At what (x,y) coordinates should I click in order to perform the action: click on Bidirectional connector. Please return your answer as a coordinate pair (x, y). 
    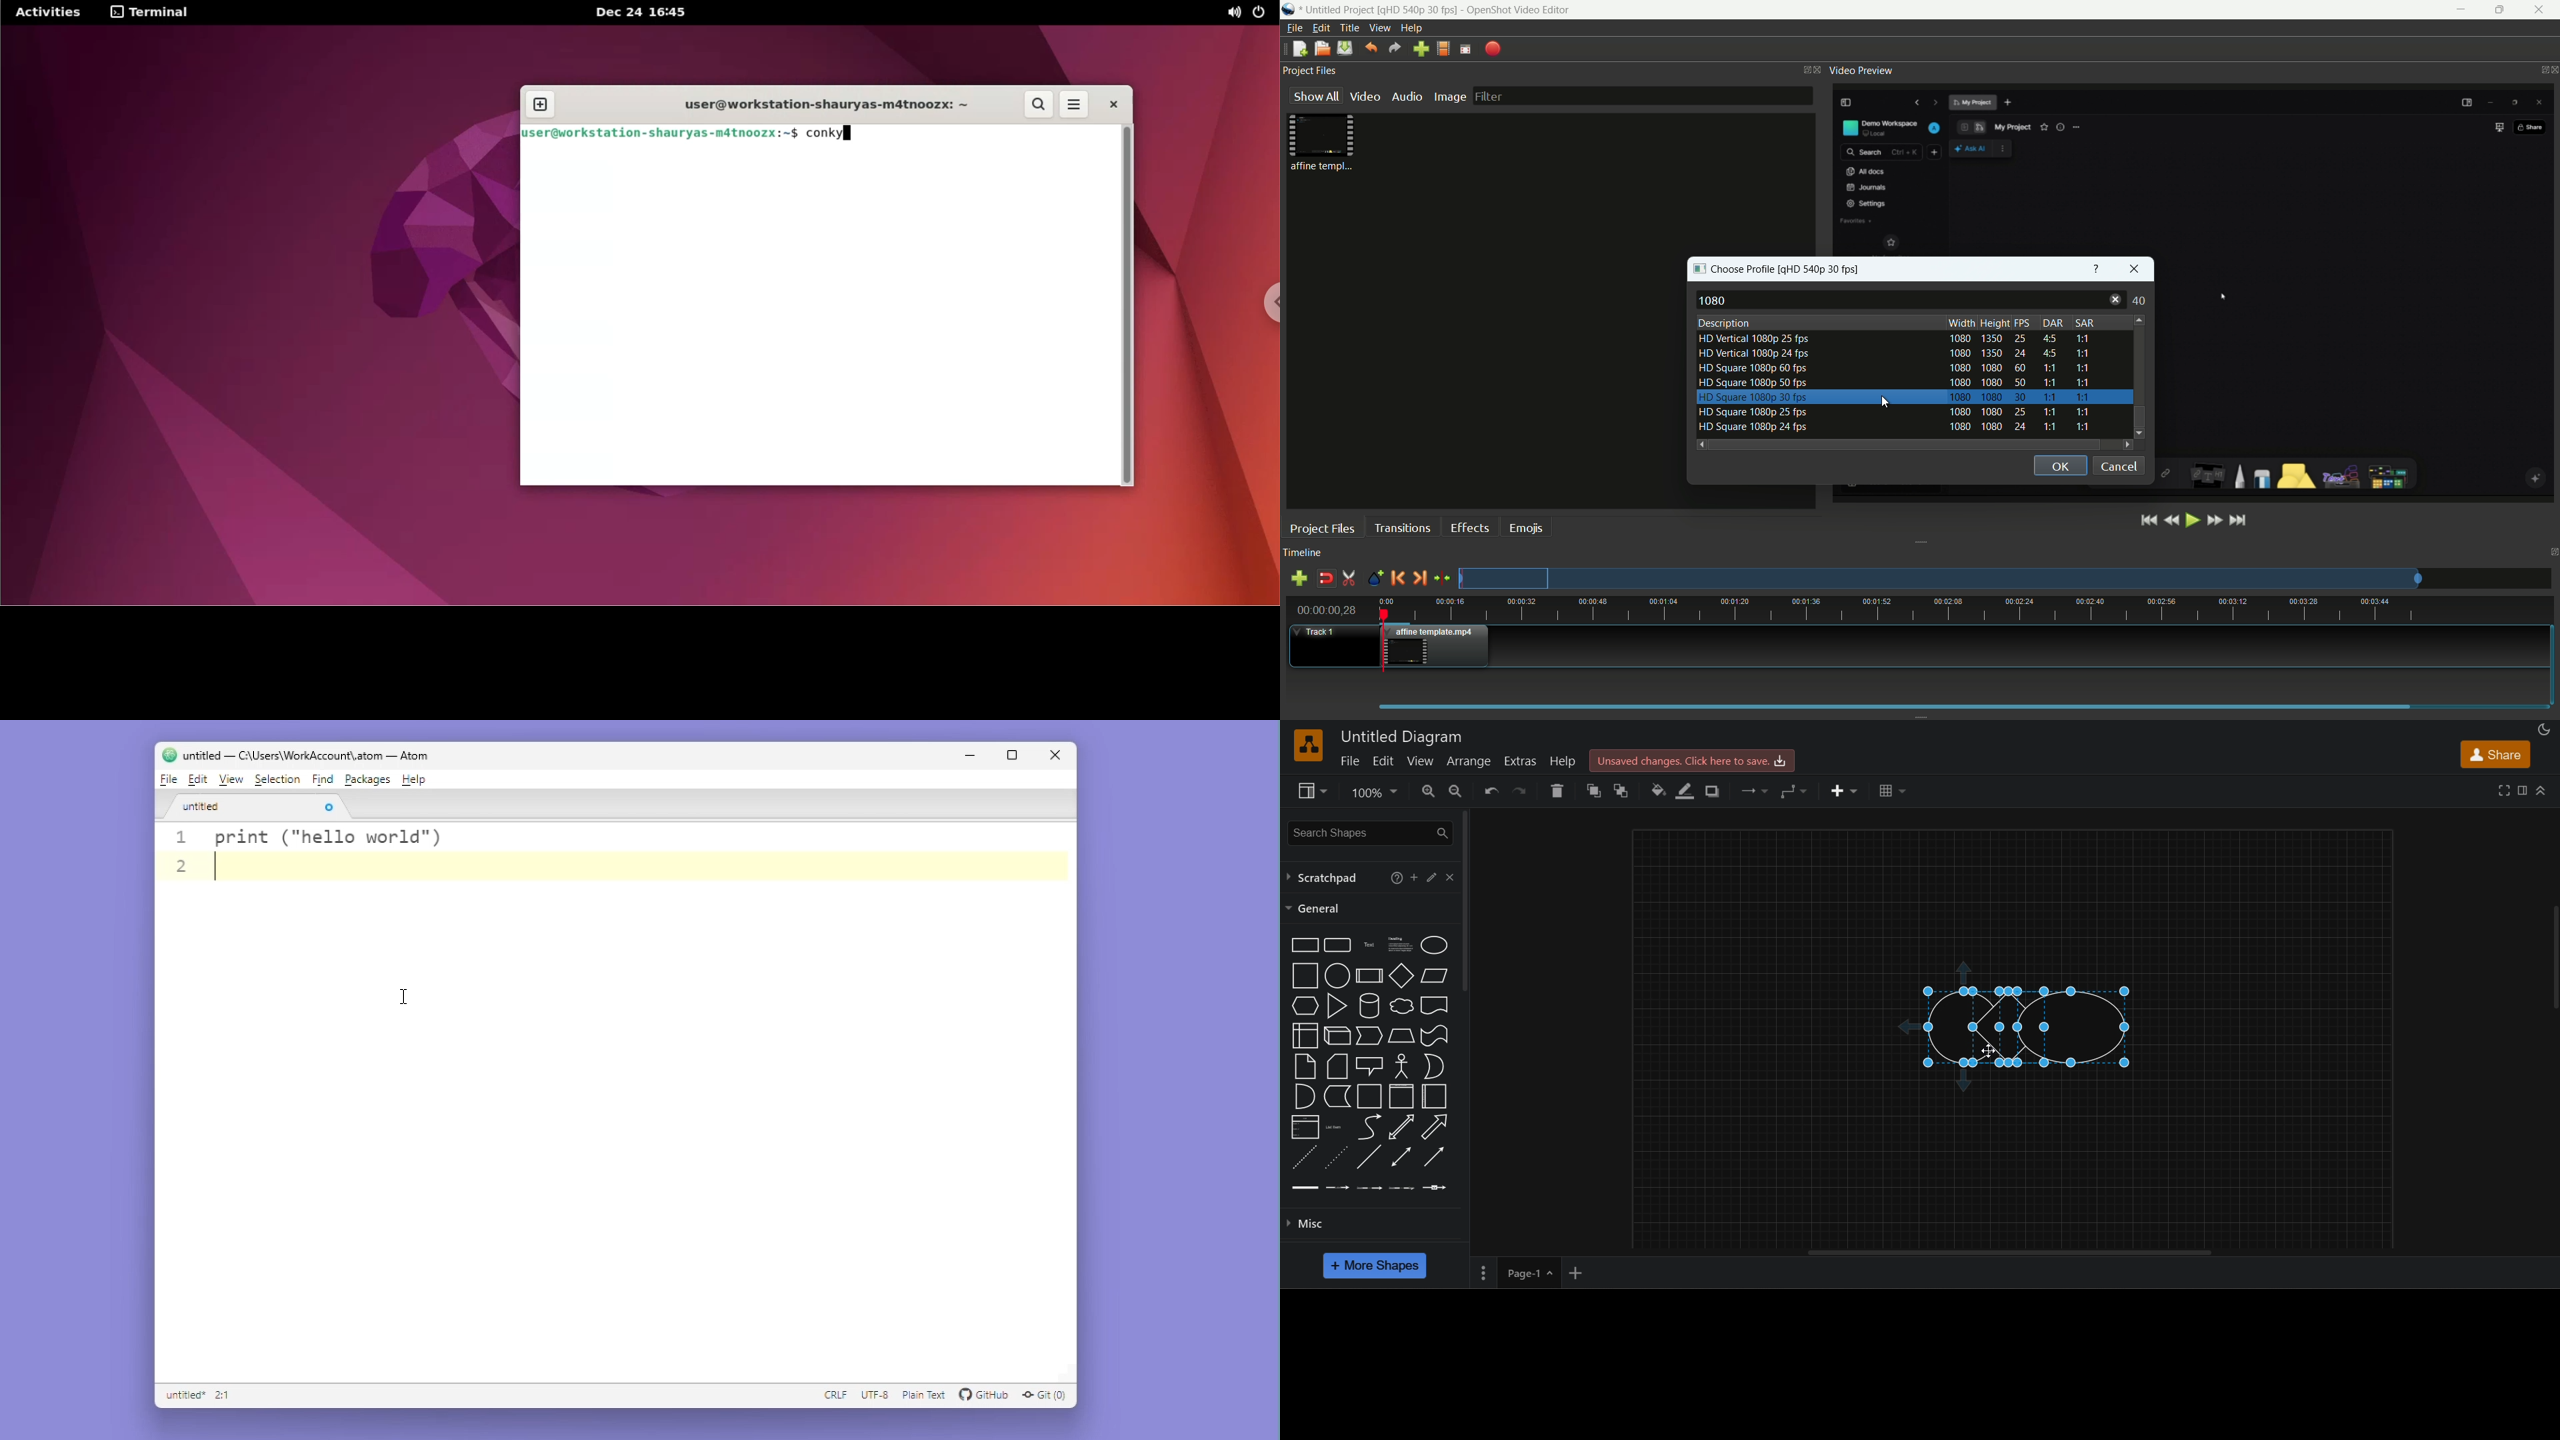
    Looking at the image, I should click on (1401, 1157).